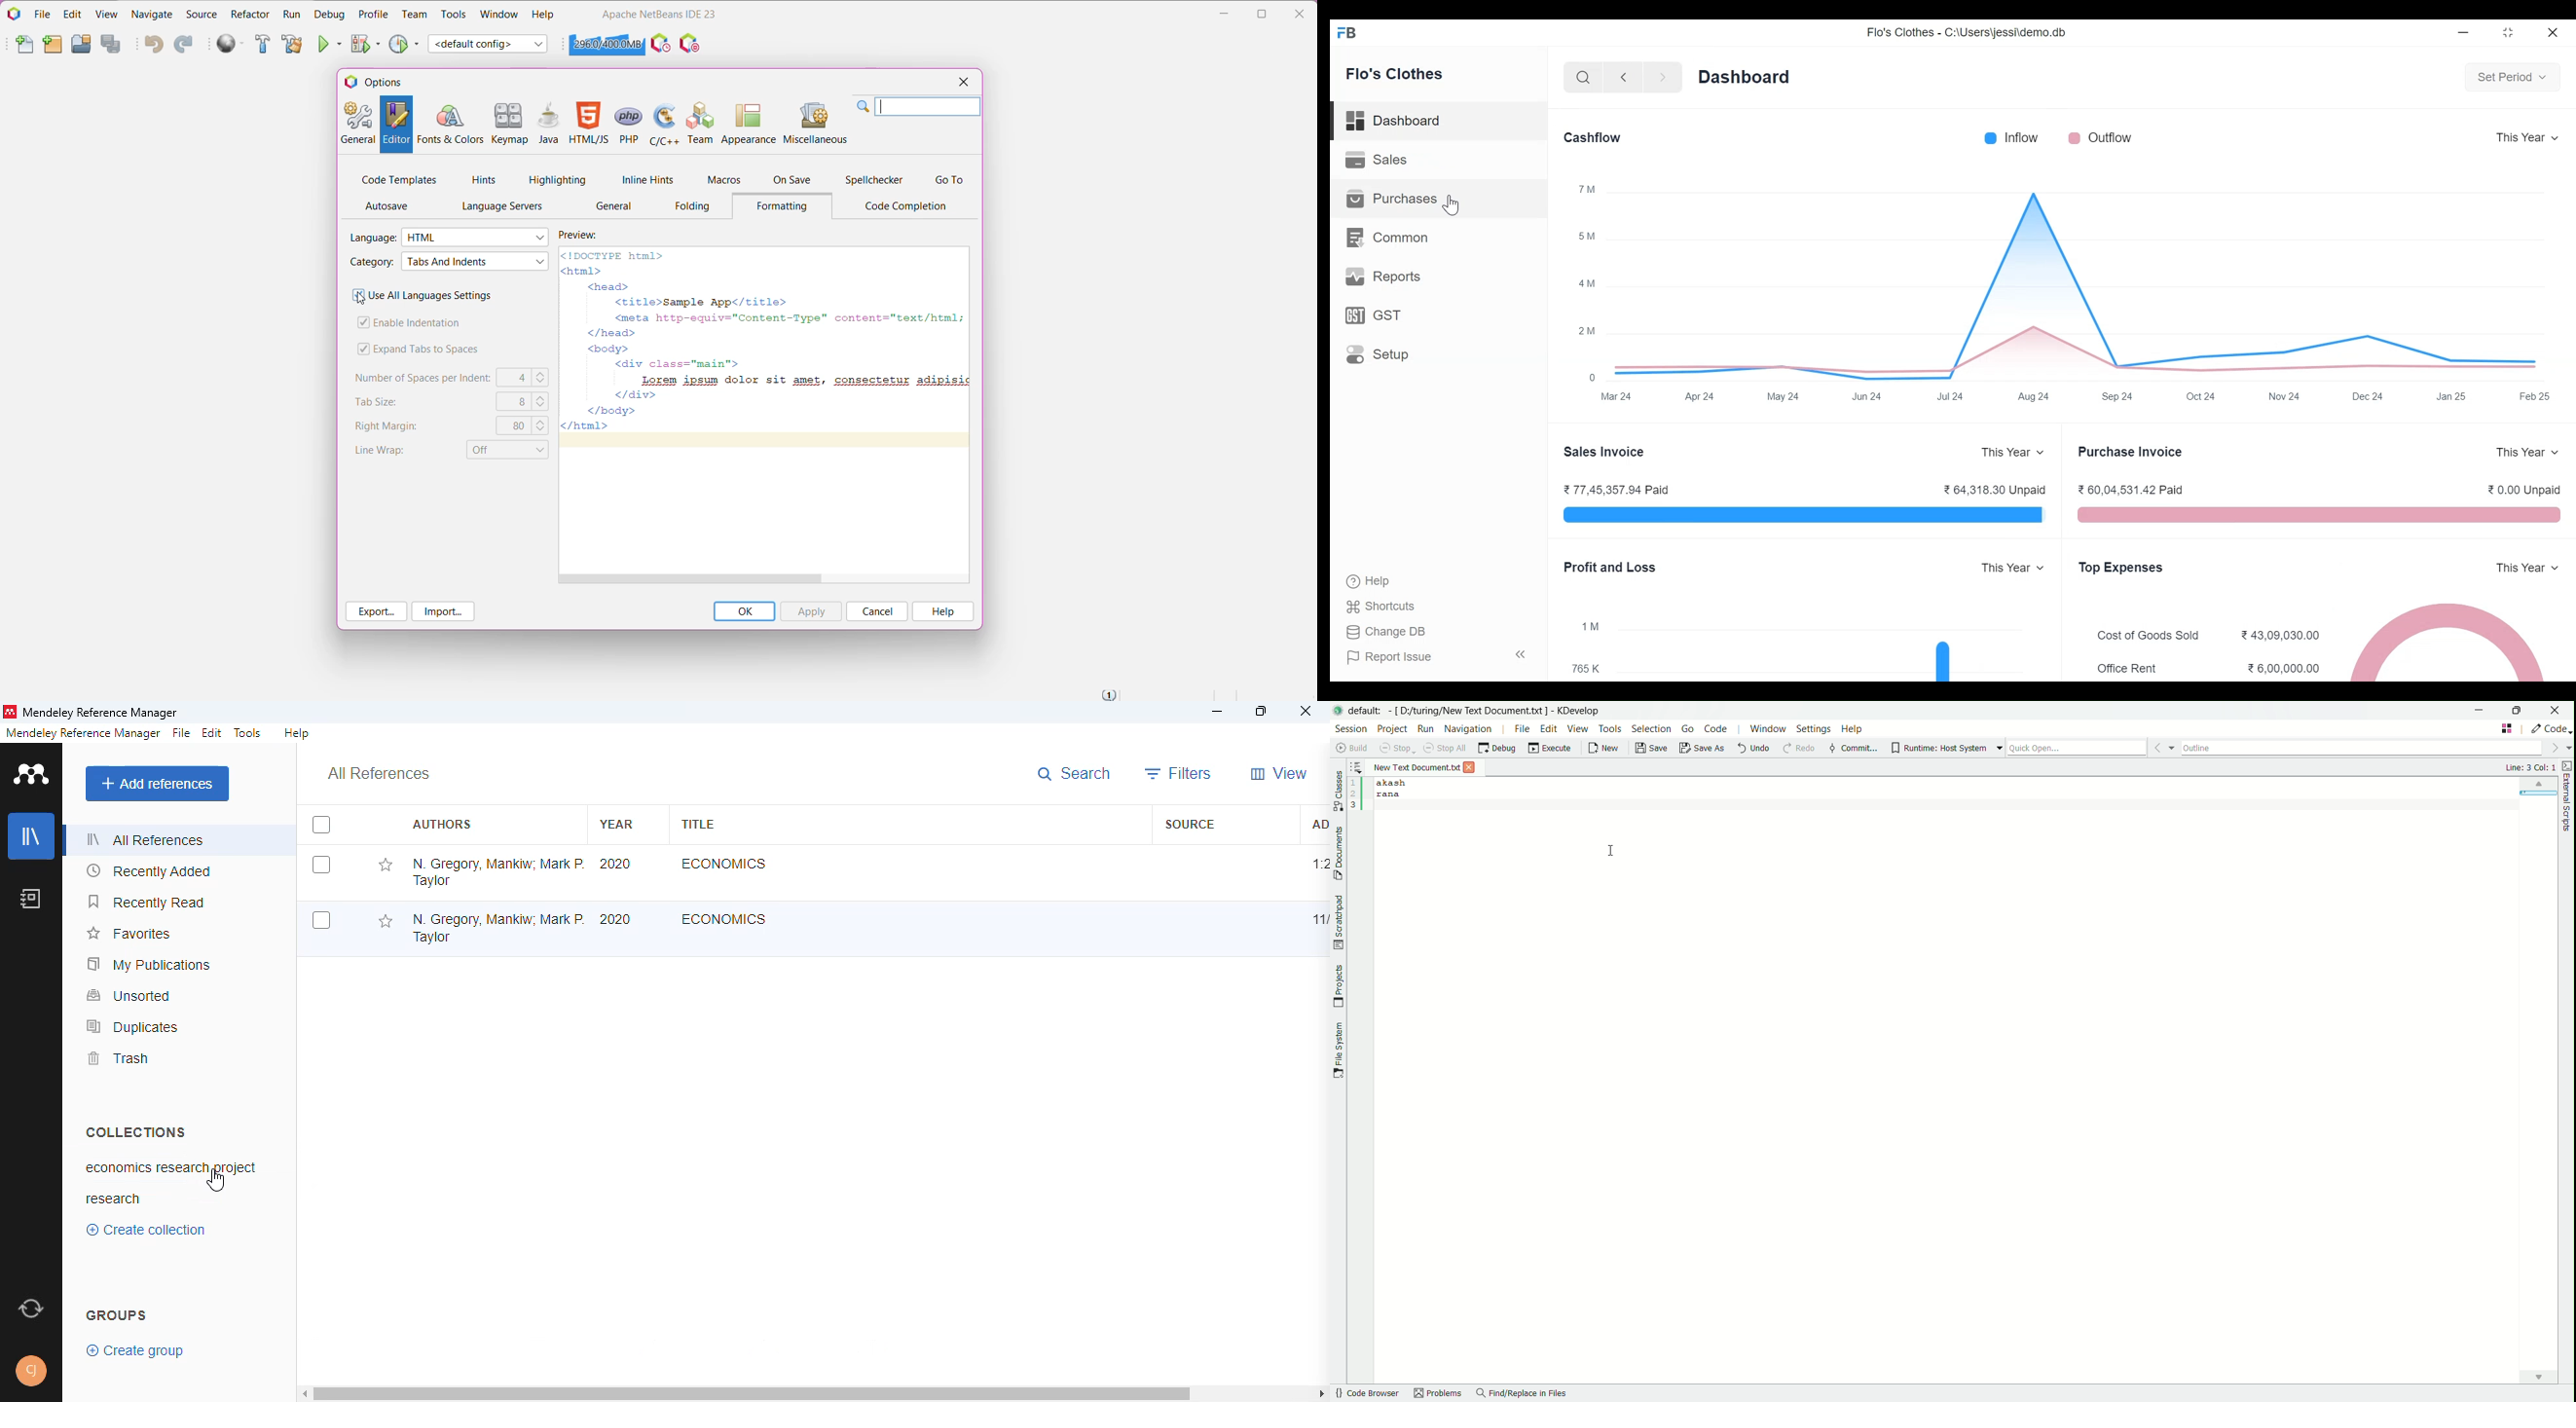 Image resolution: width=2576 pixels, height=1428 pixels. I want to click on May 24, so click(1784, 395).